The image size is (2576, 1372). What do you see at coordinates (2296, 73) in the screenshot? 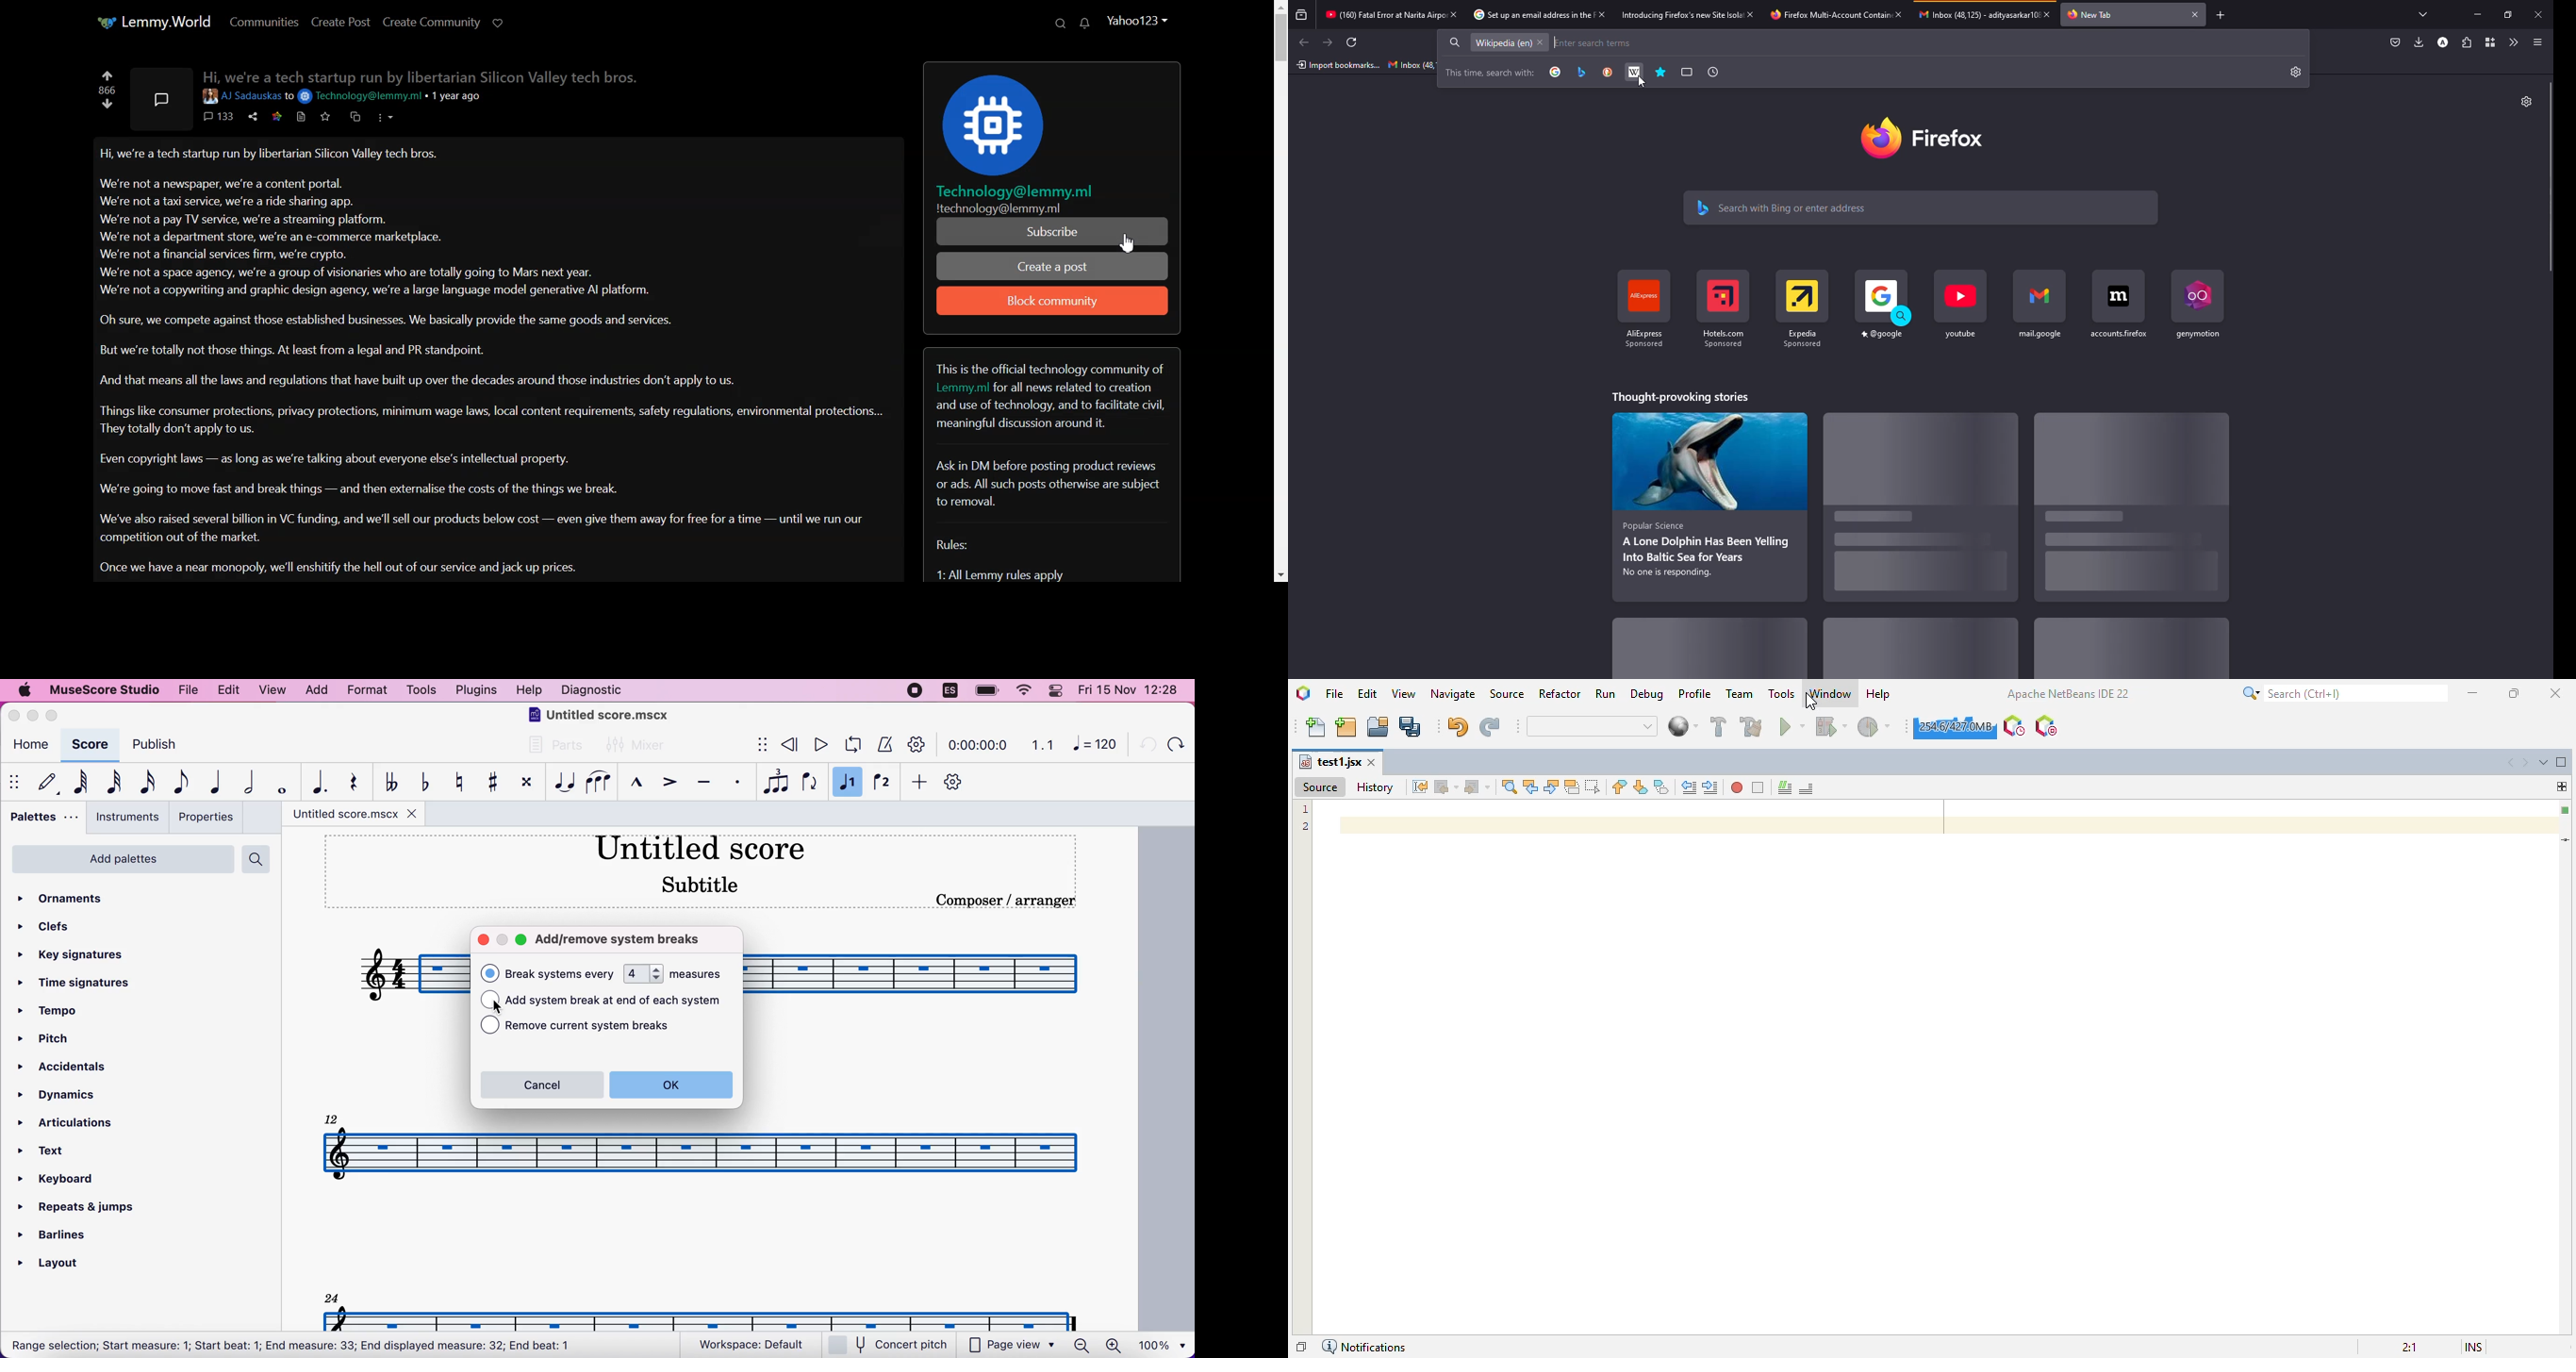
I see `settings` at bounding box center [2296, 73].